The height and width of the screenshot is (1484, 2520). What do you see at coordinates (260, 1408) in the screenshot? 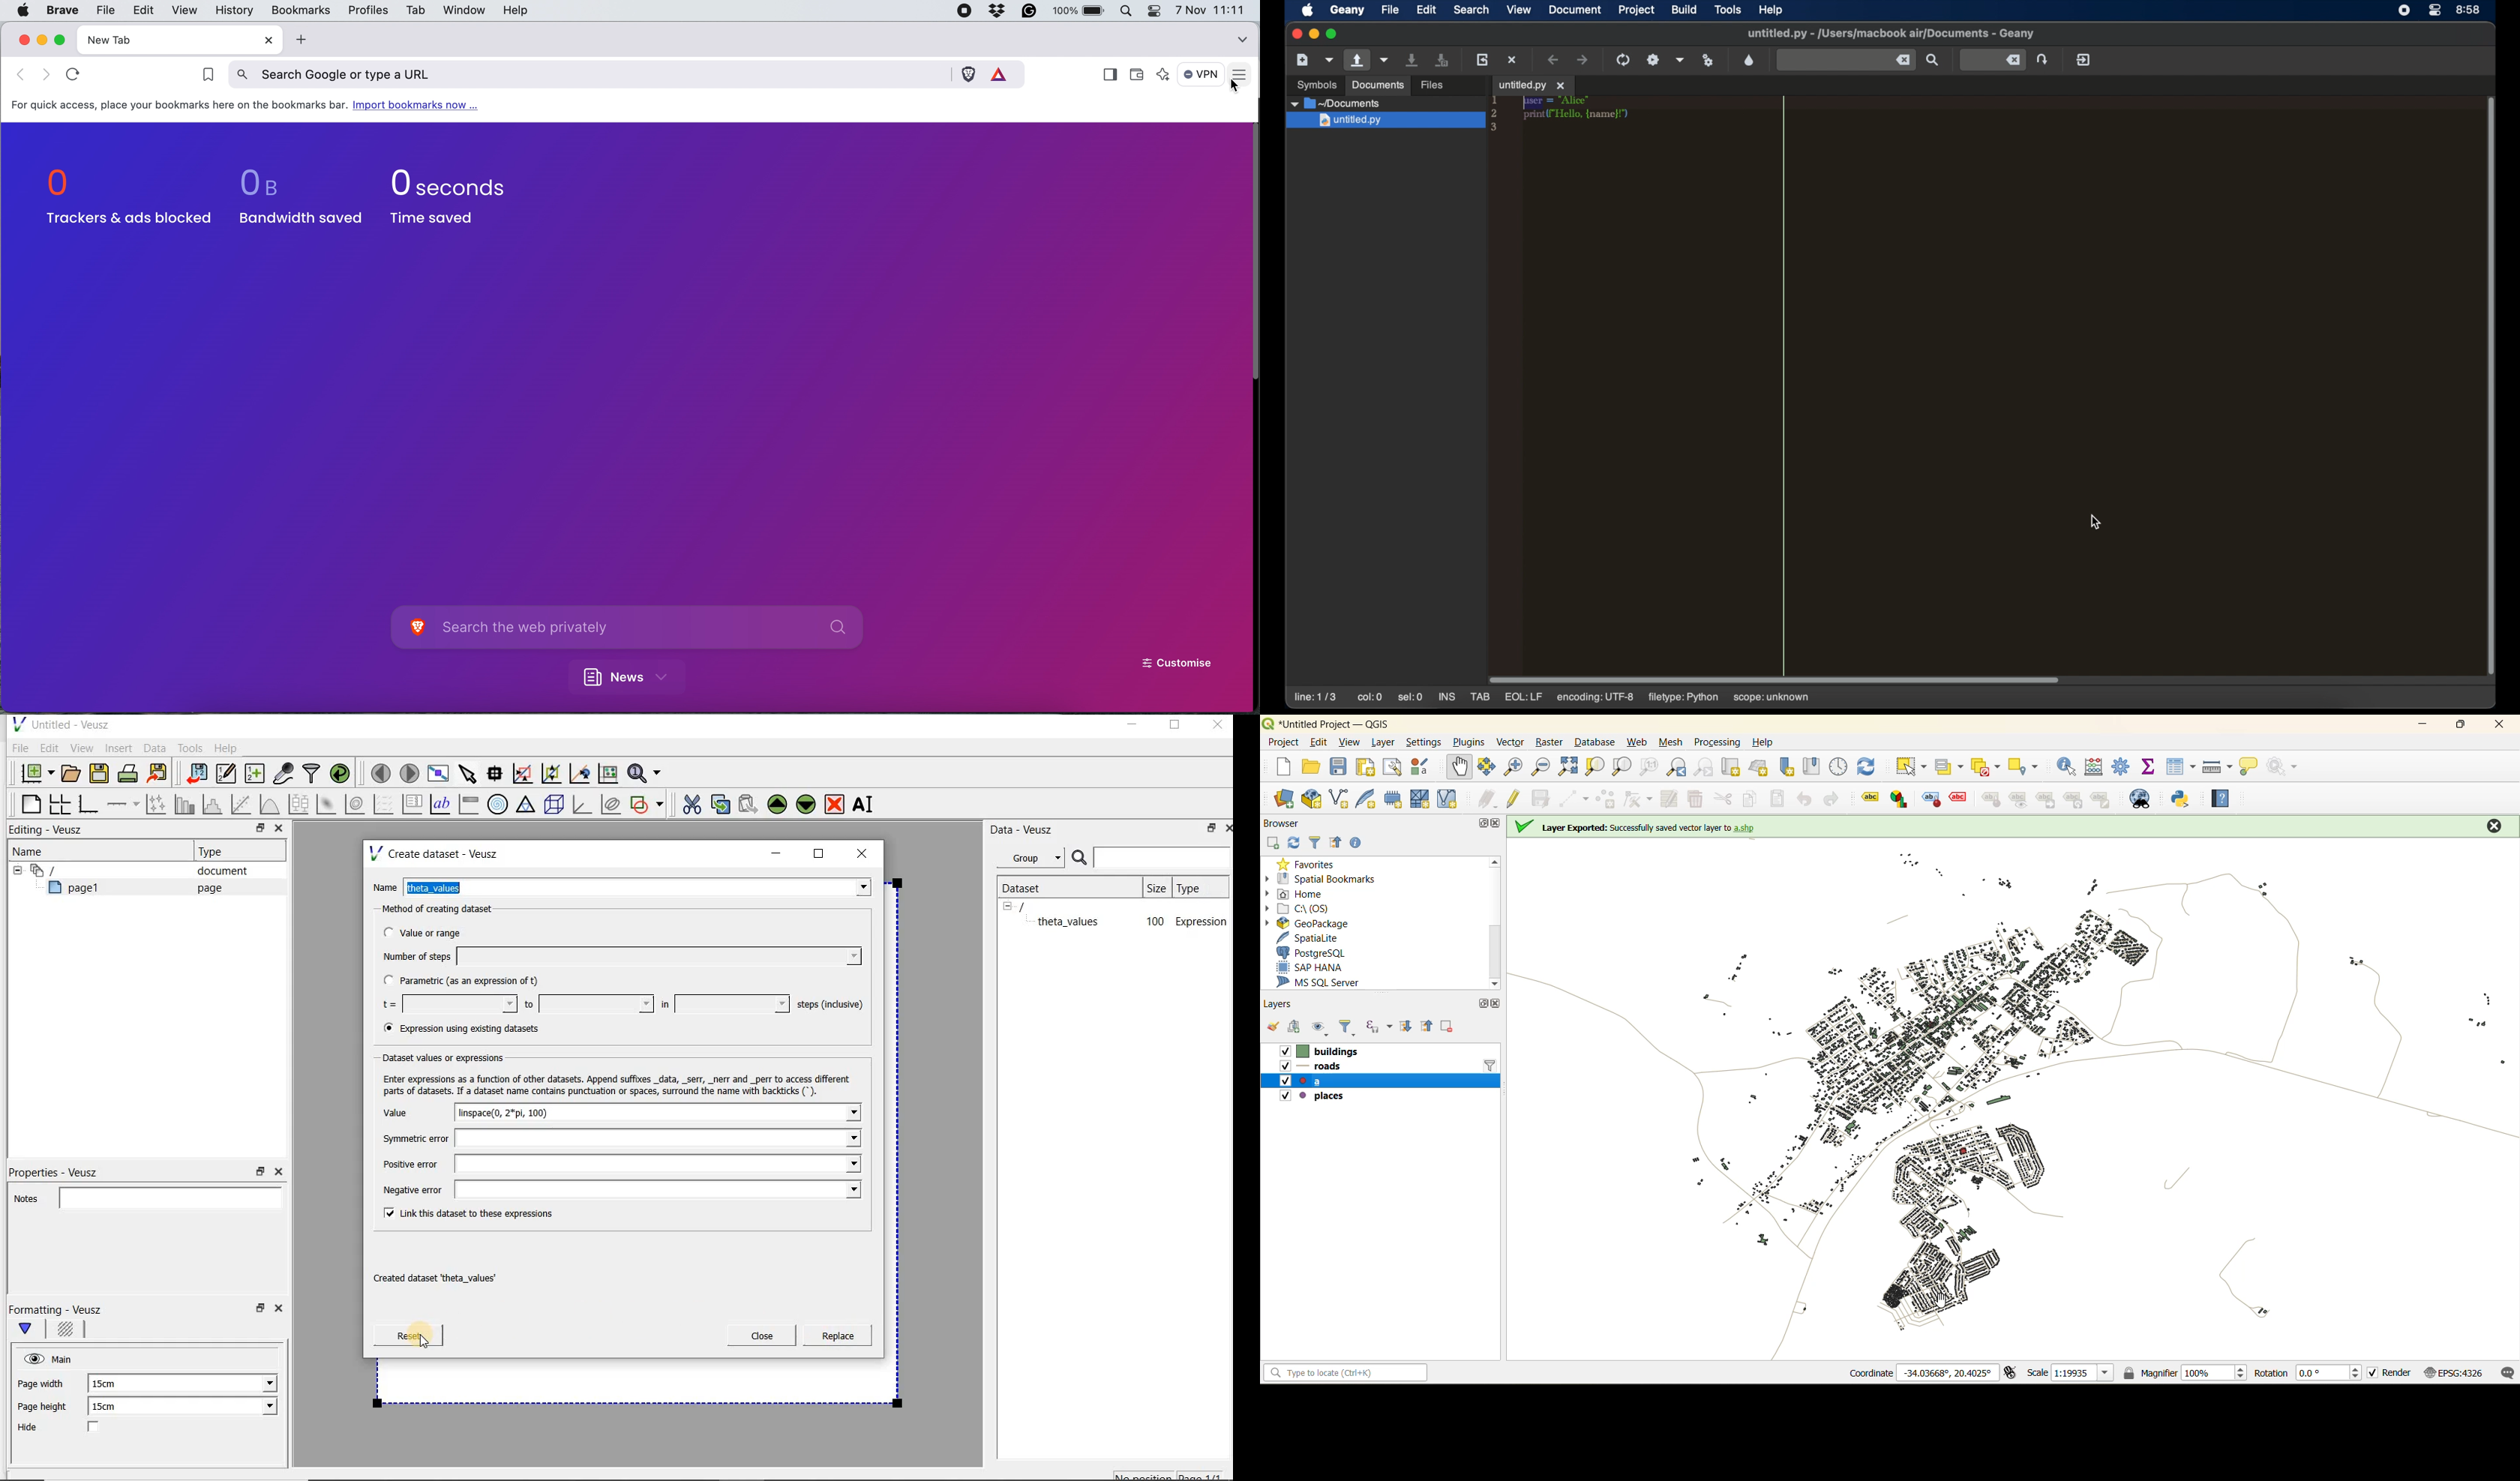
I see `Page height dropdown` at bounding box center [260, 1408].